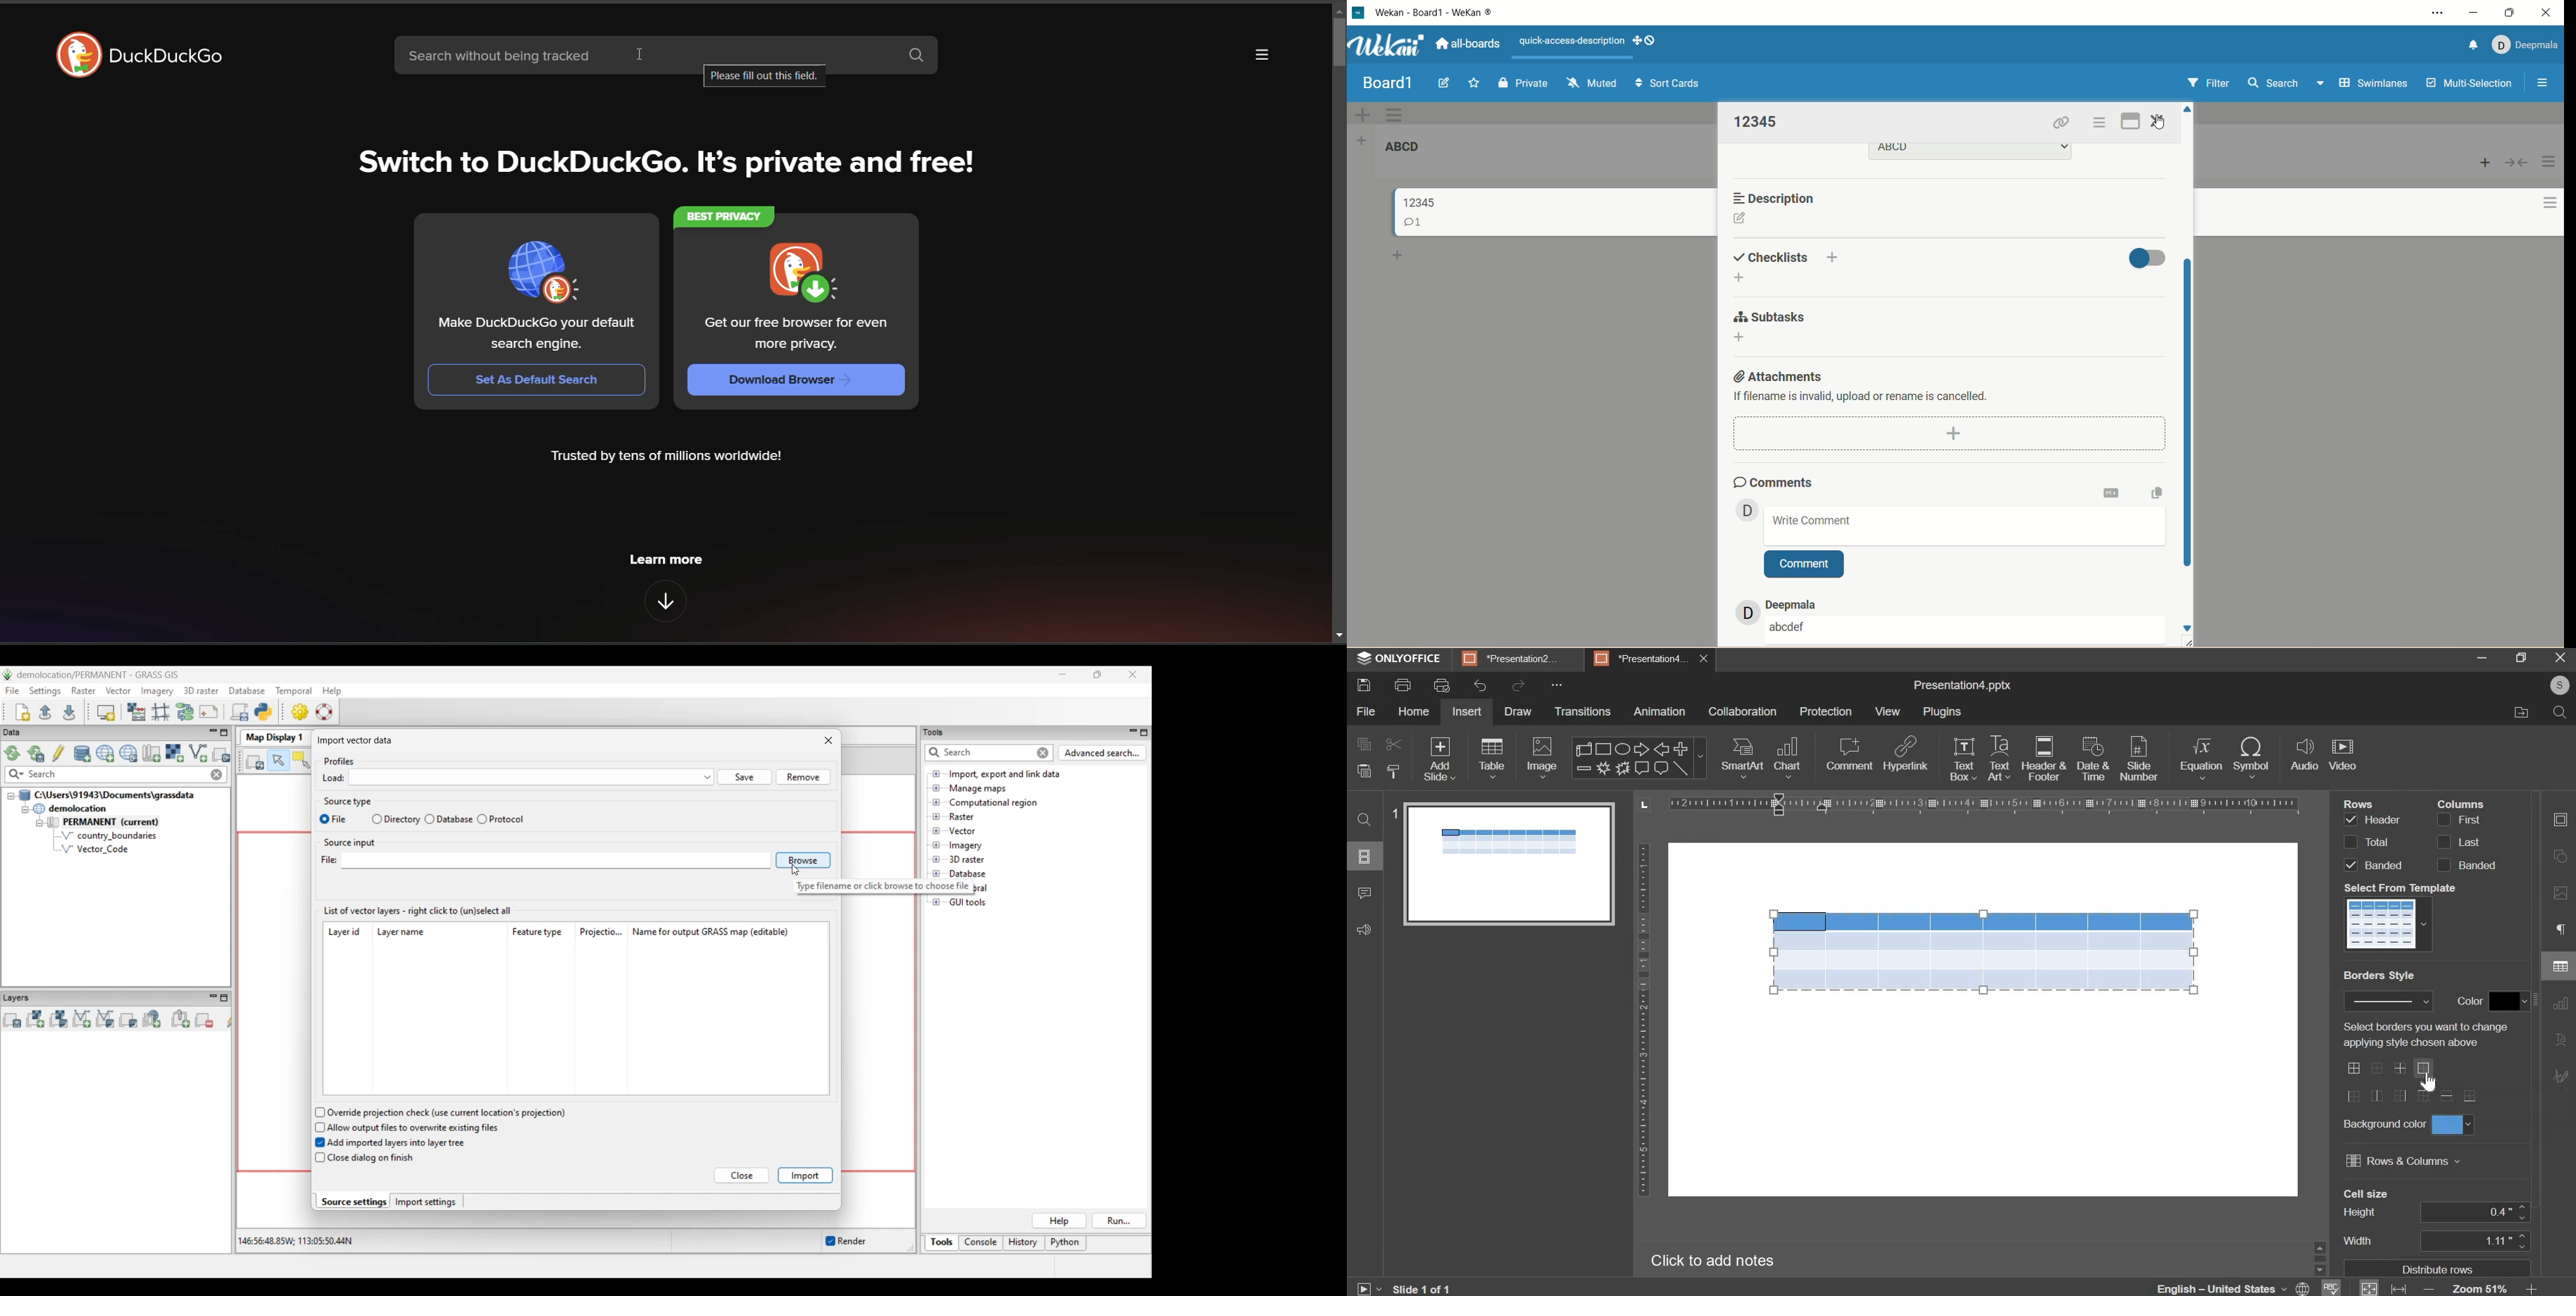 Image resolution: width=2576 pixels, height=1316 pixels. I want to click on edit, so click(1443, 83).